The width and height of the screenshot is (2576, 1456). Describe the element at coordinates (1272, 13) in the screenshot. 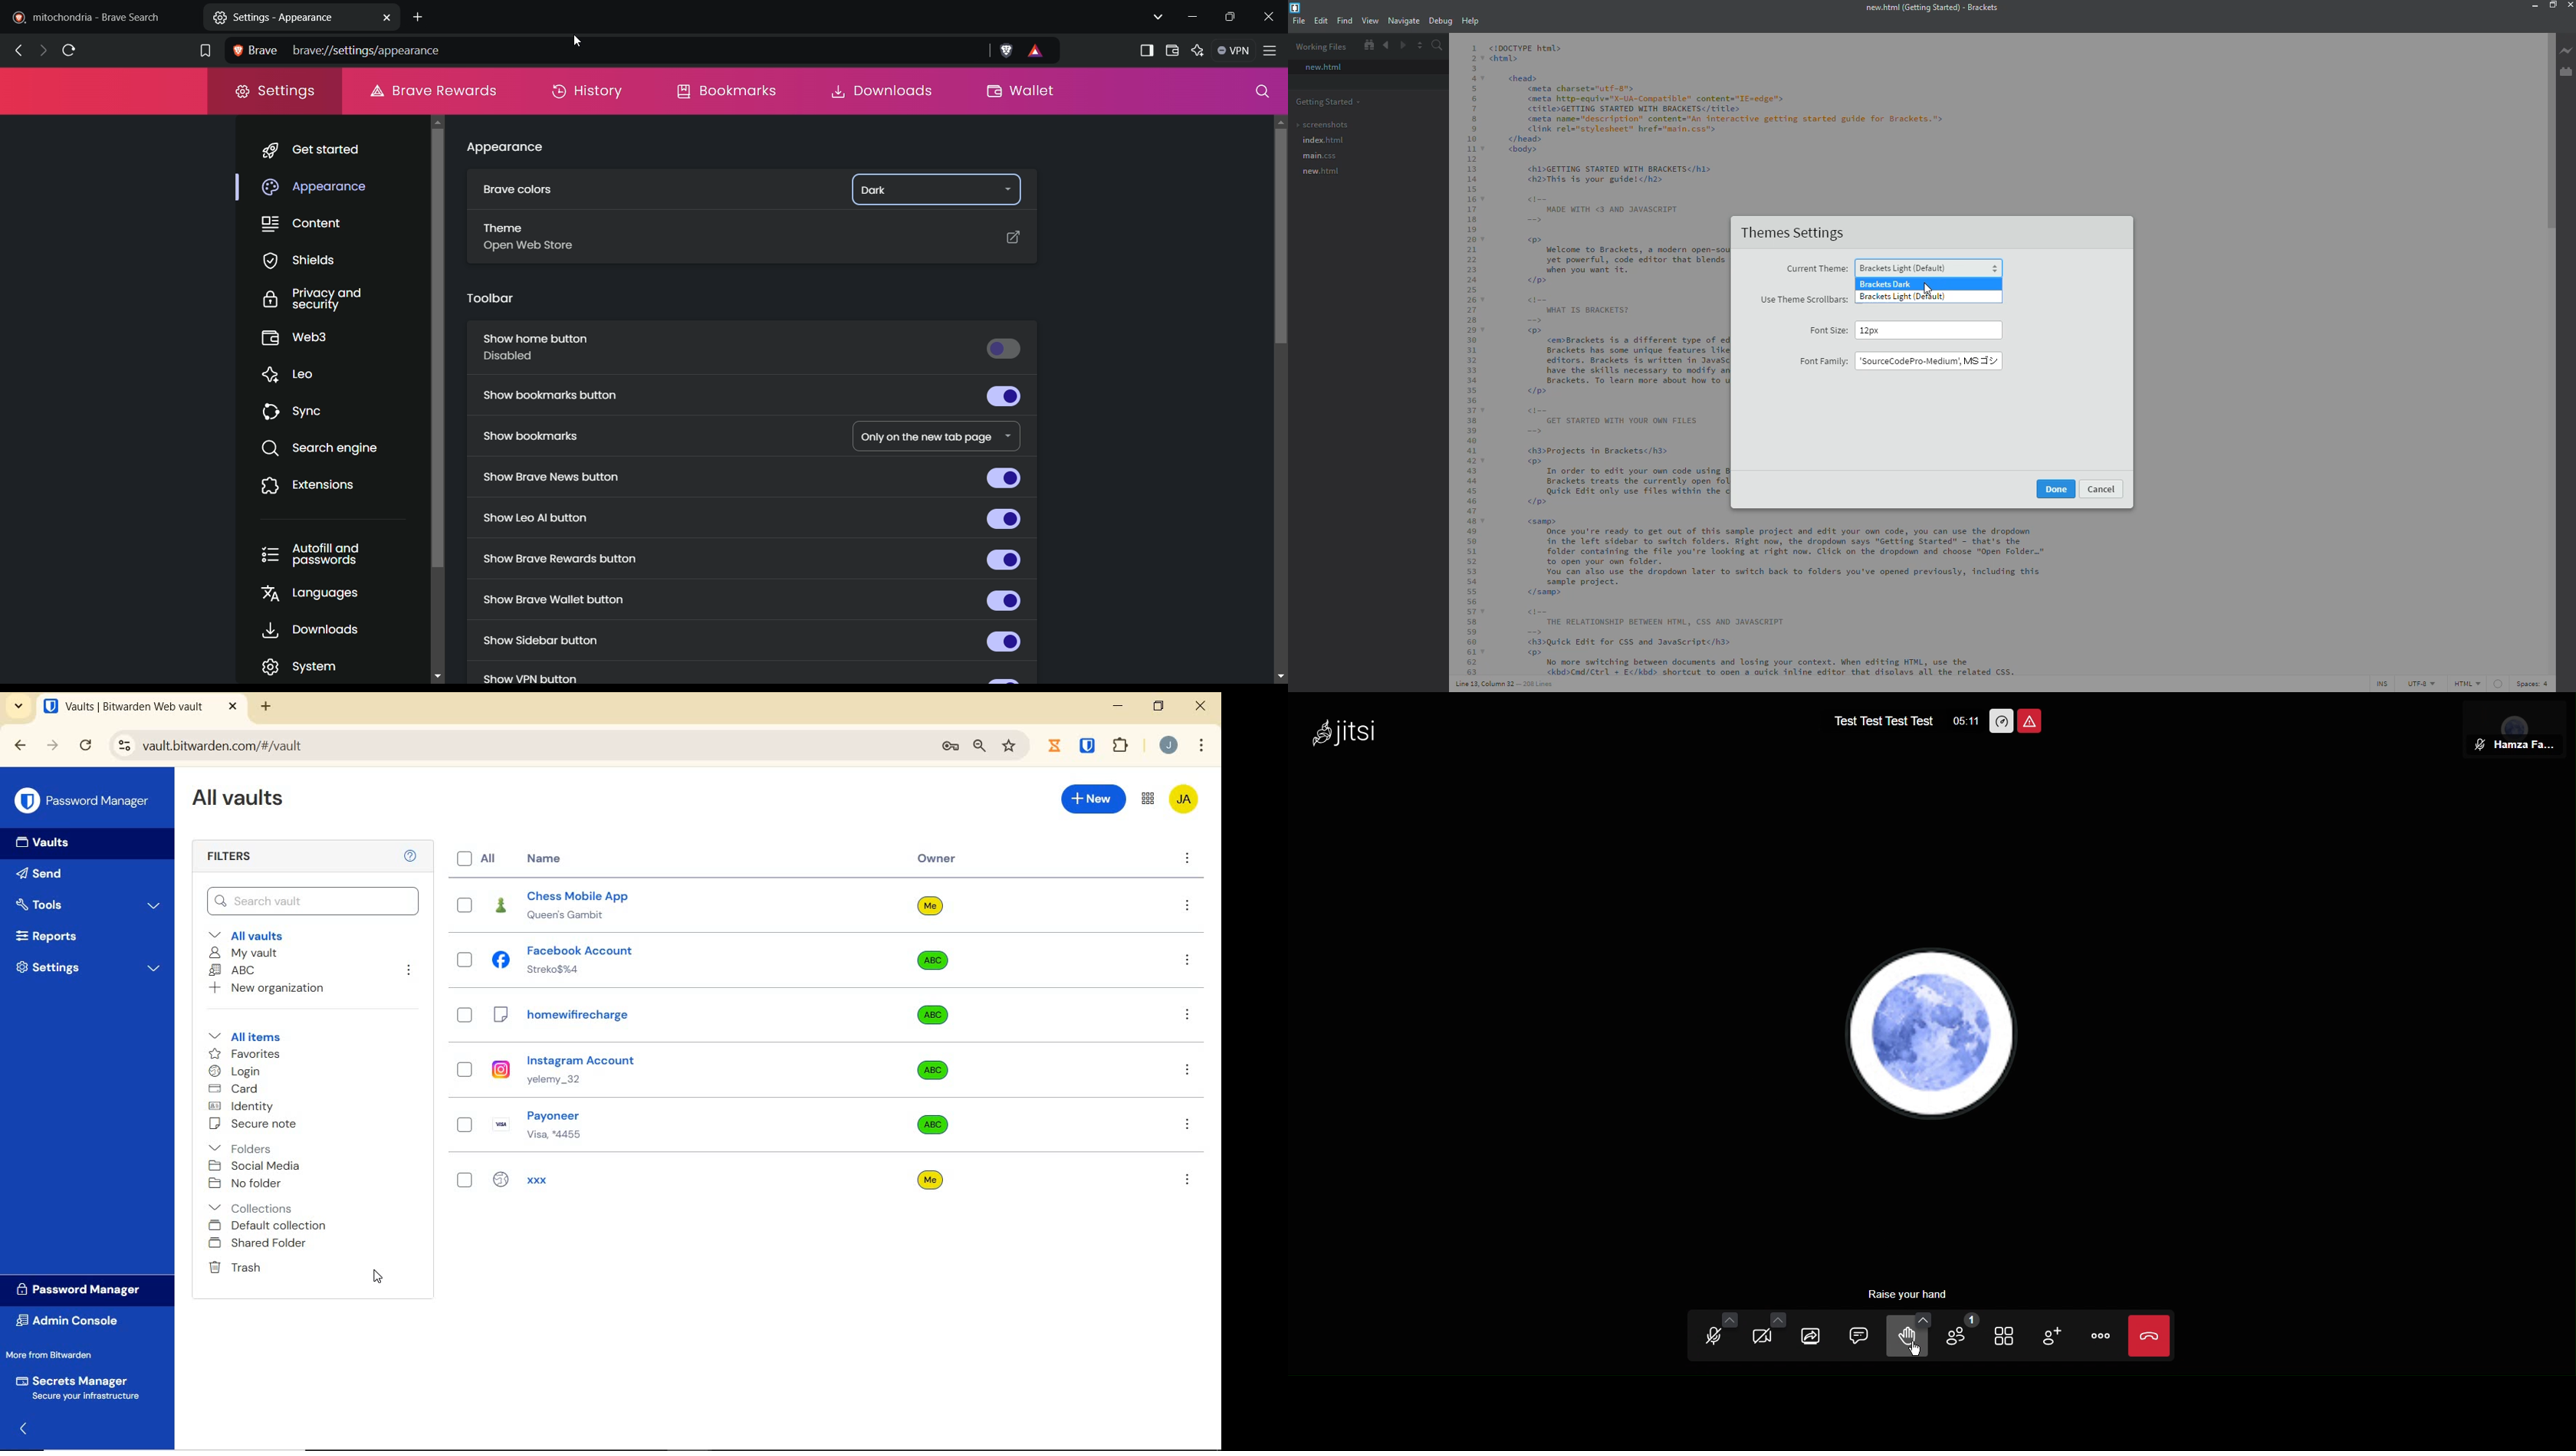

I see `close` at that location.